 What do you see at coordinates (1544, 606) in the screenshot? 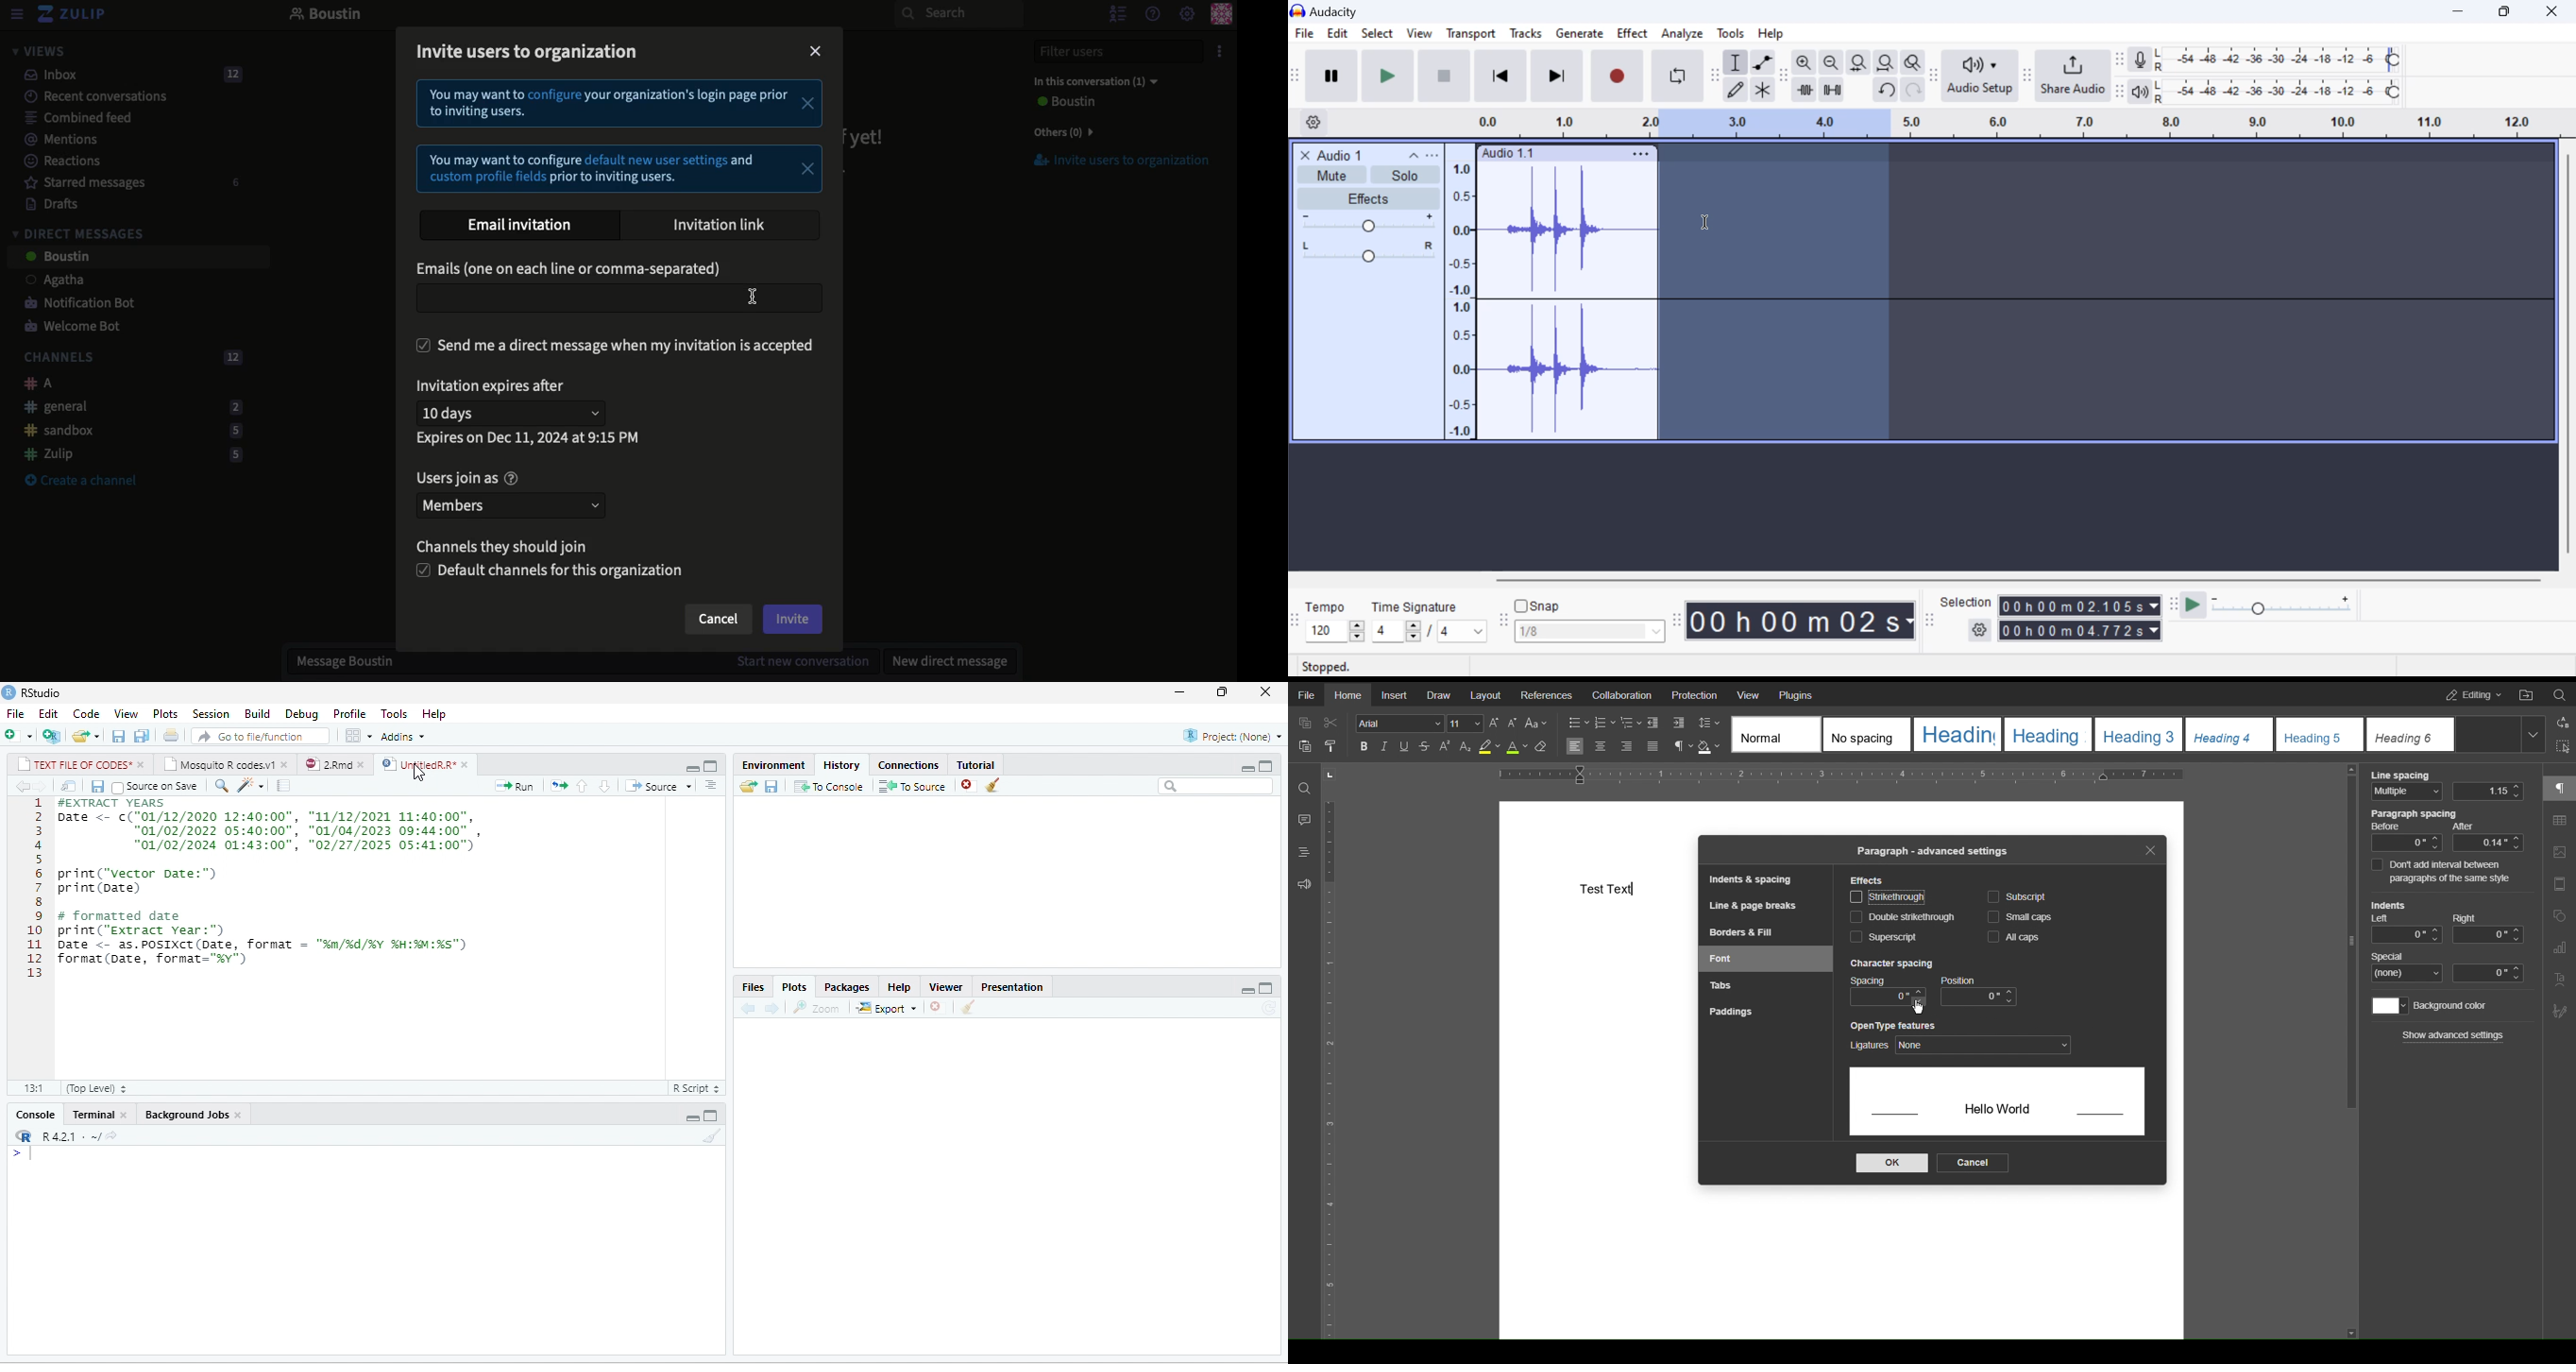
I see `snap toggle` at bounding box center [1544, 606].